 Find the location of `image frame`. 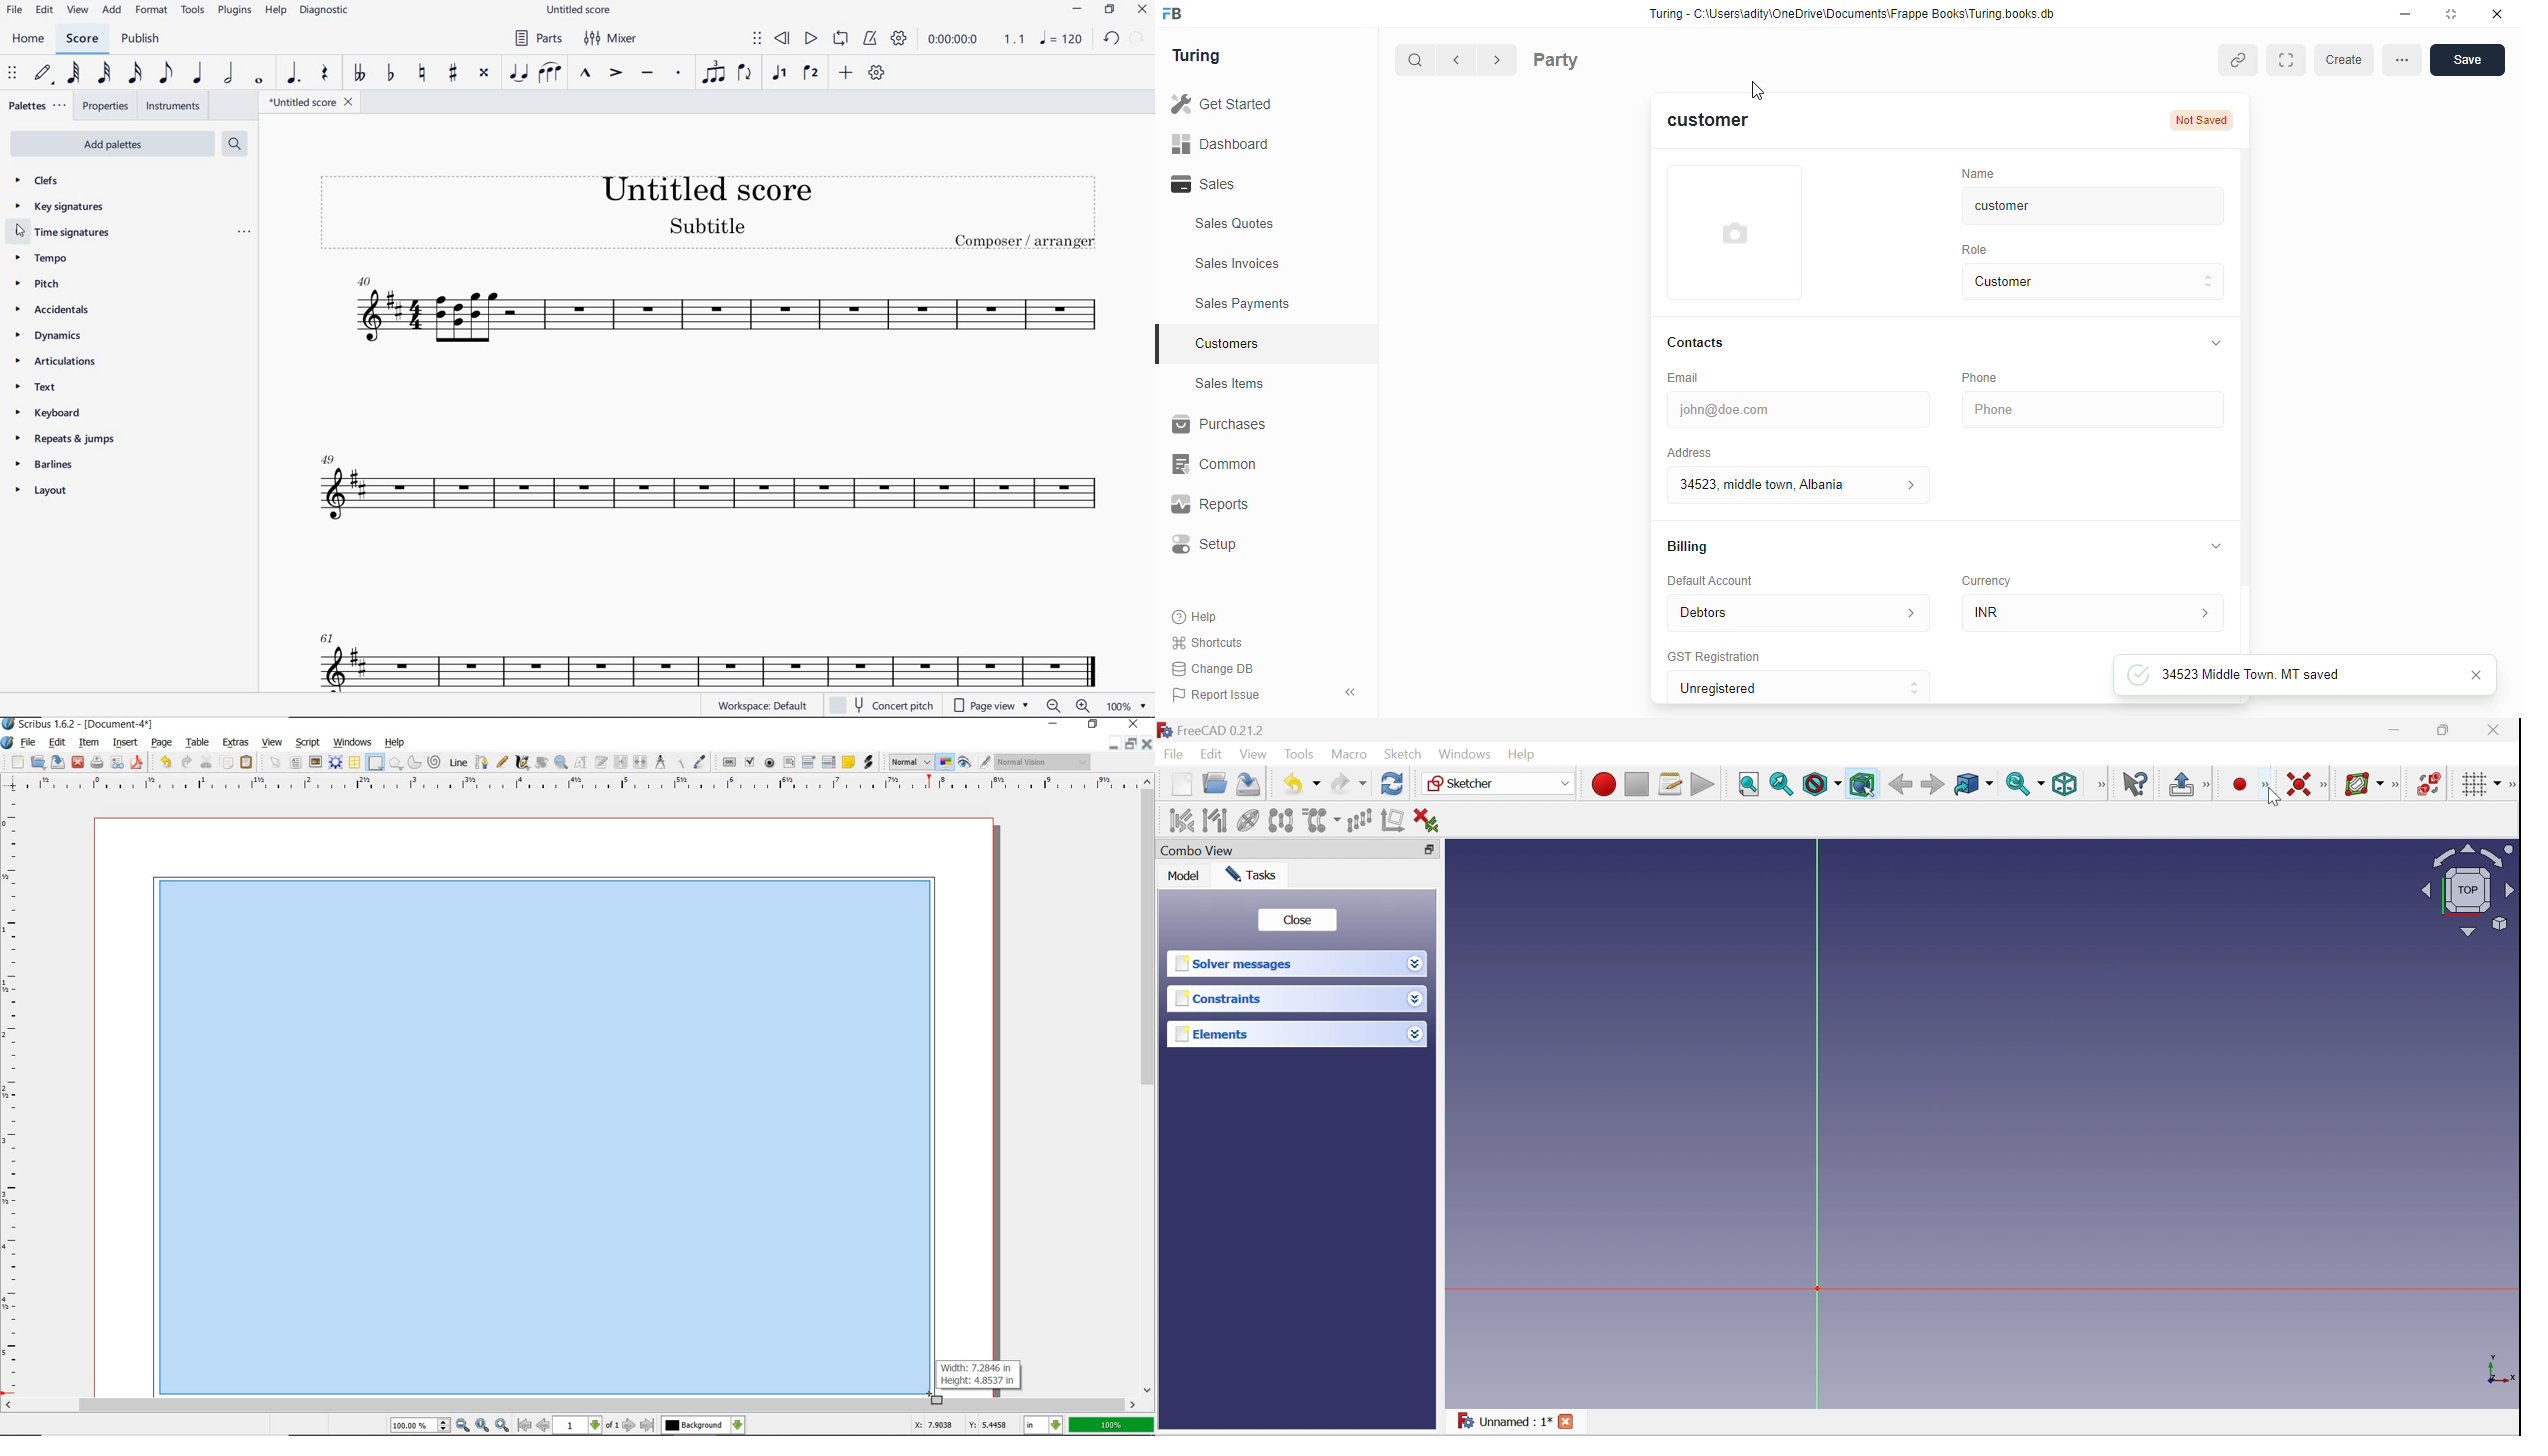

image frame is located at coordinates (316, 763).